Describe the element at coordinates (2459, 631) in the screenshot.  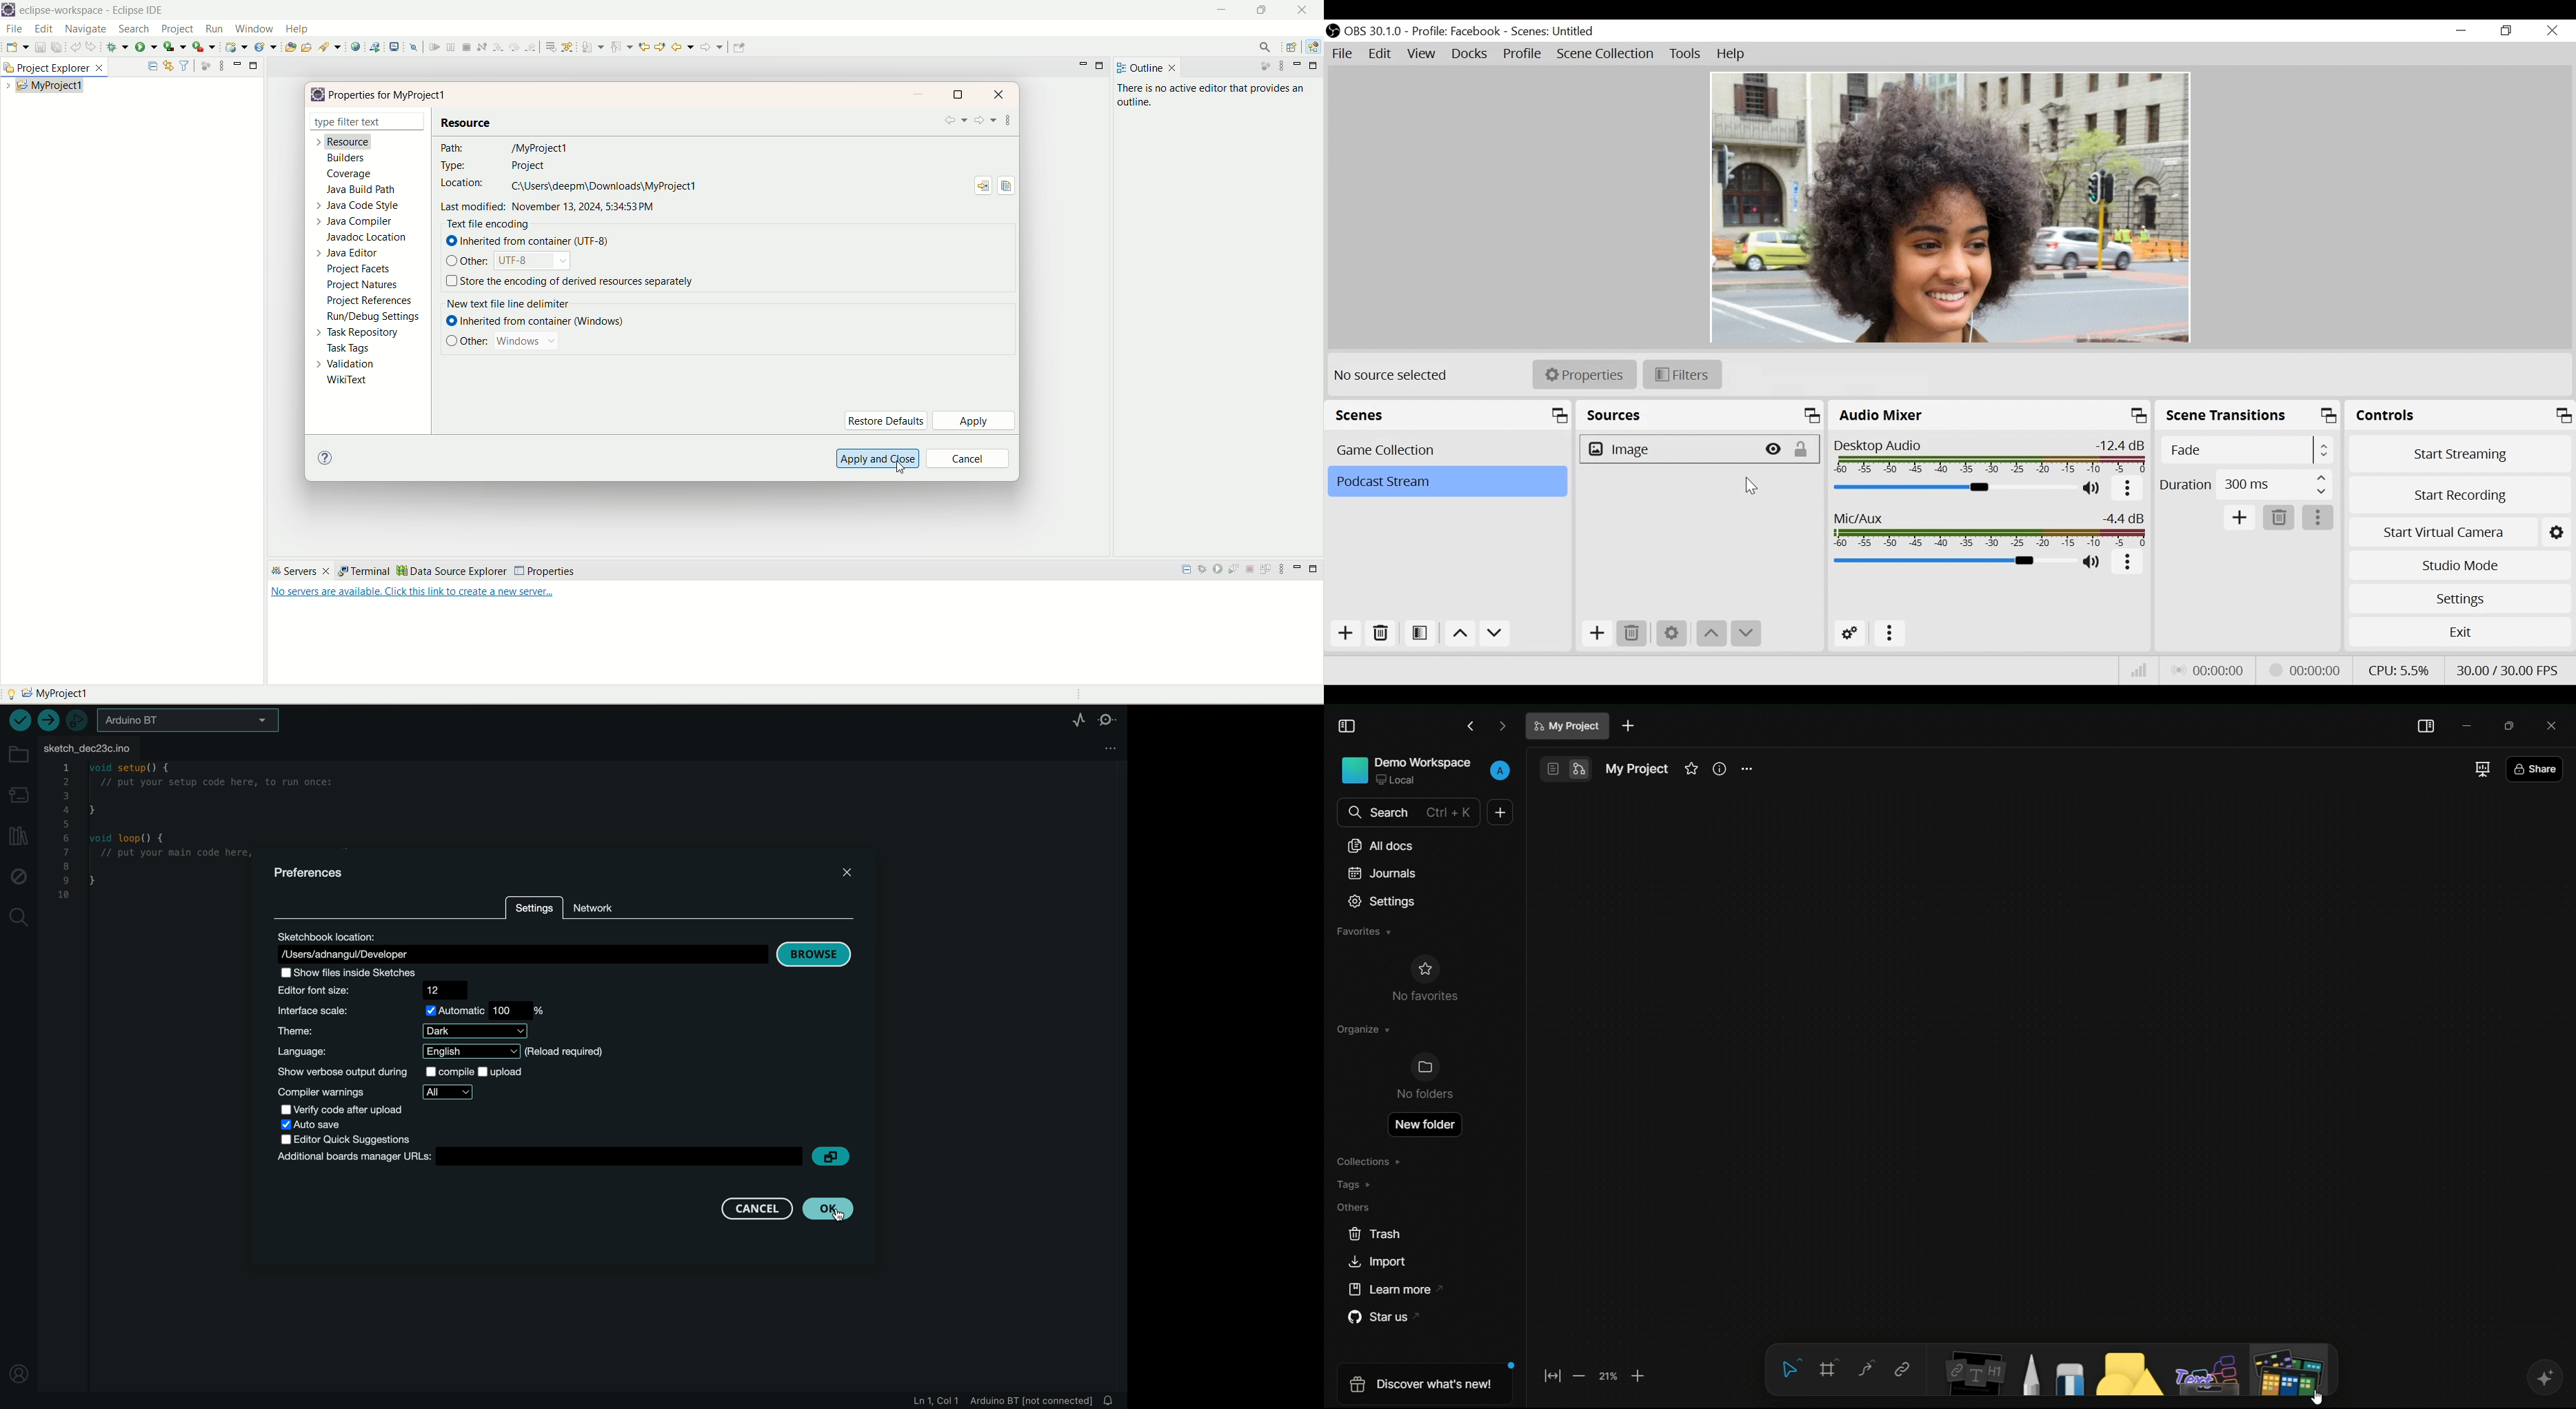
I see `Exit` at that location.